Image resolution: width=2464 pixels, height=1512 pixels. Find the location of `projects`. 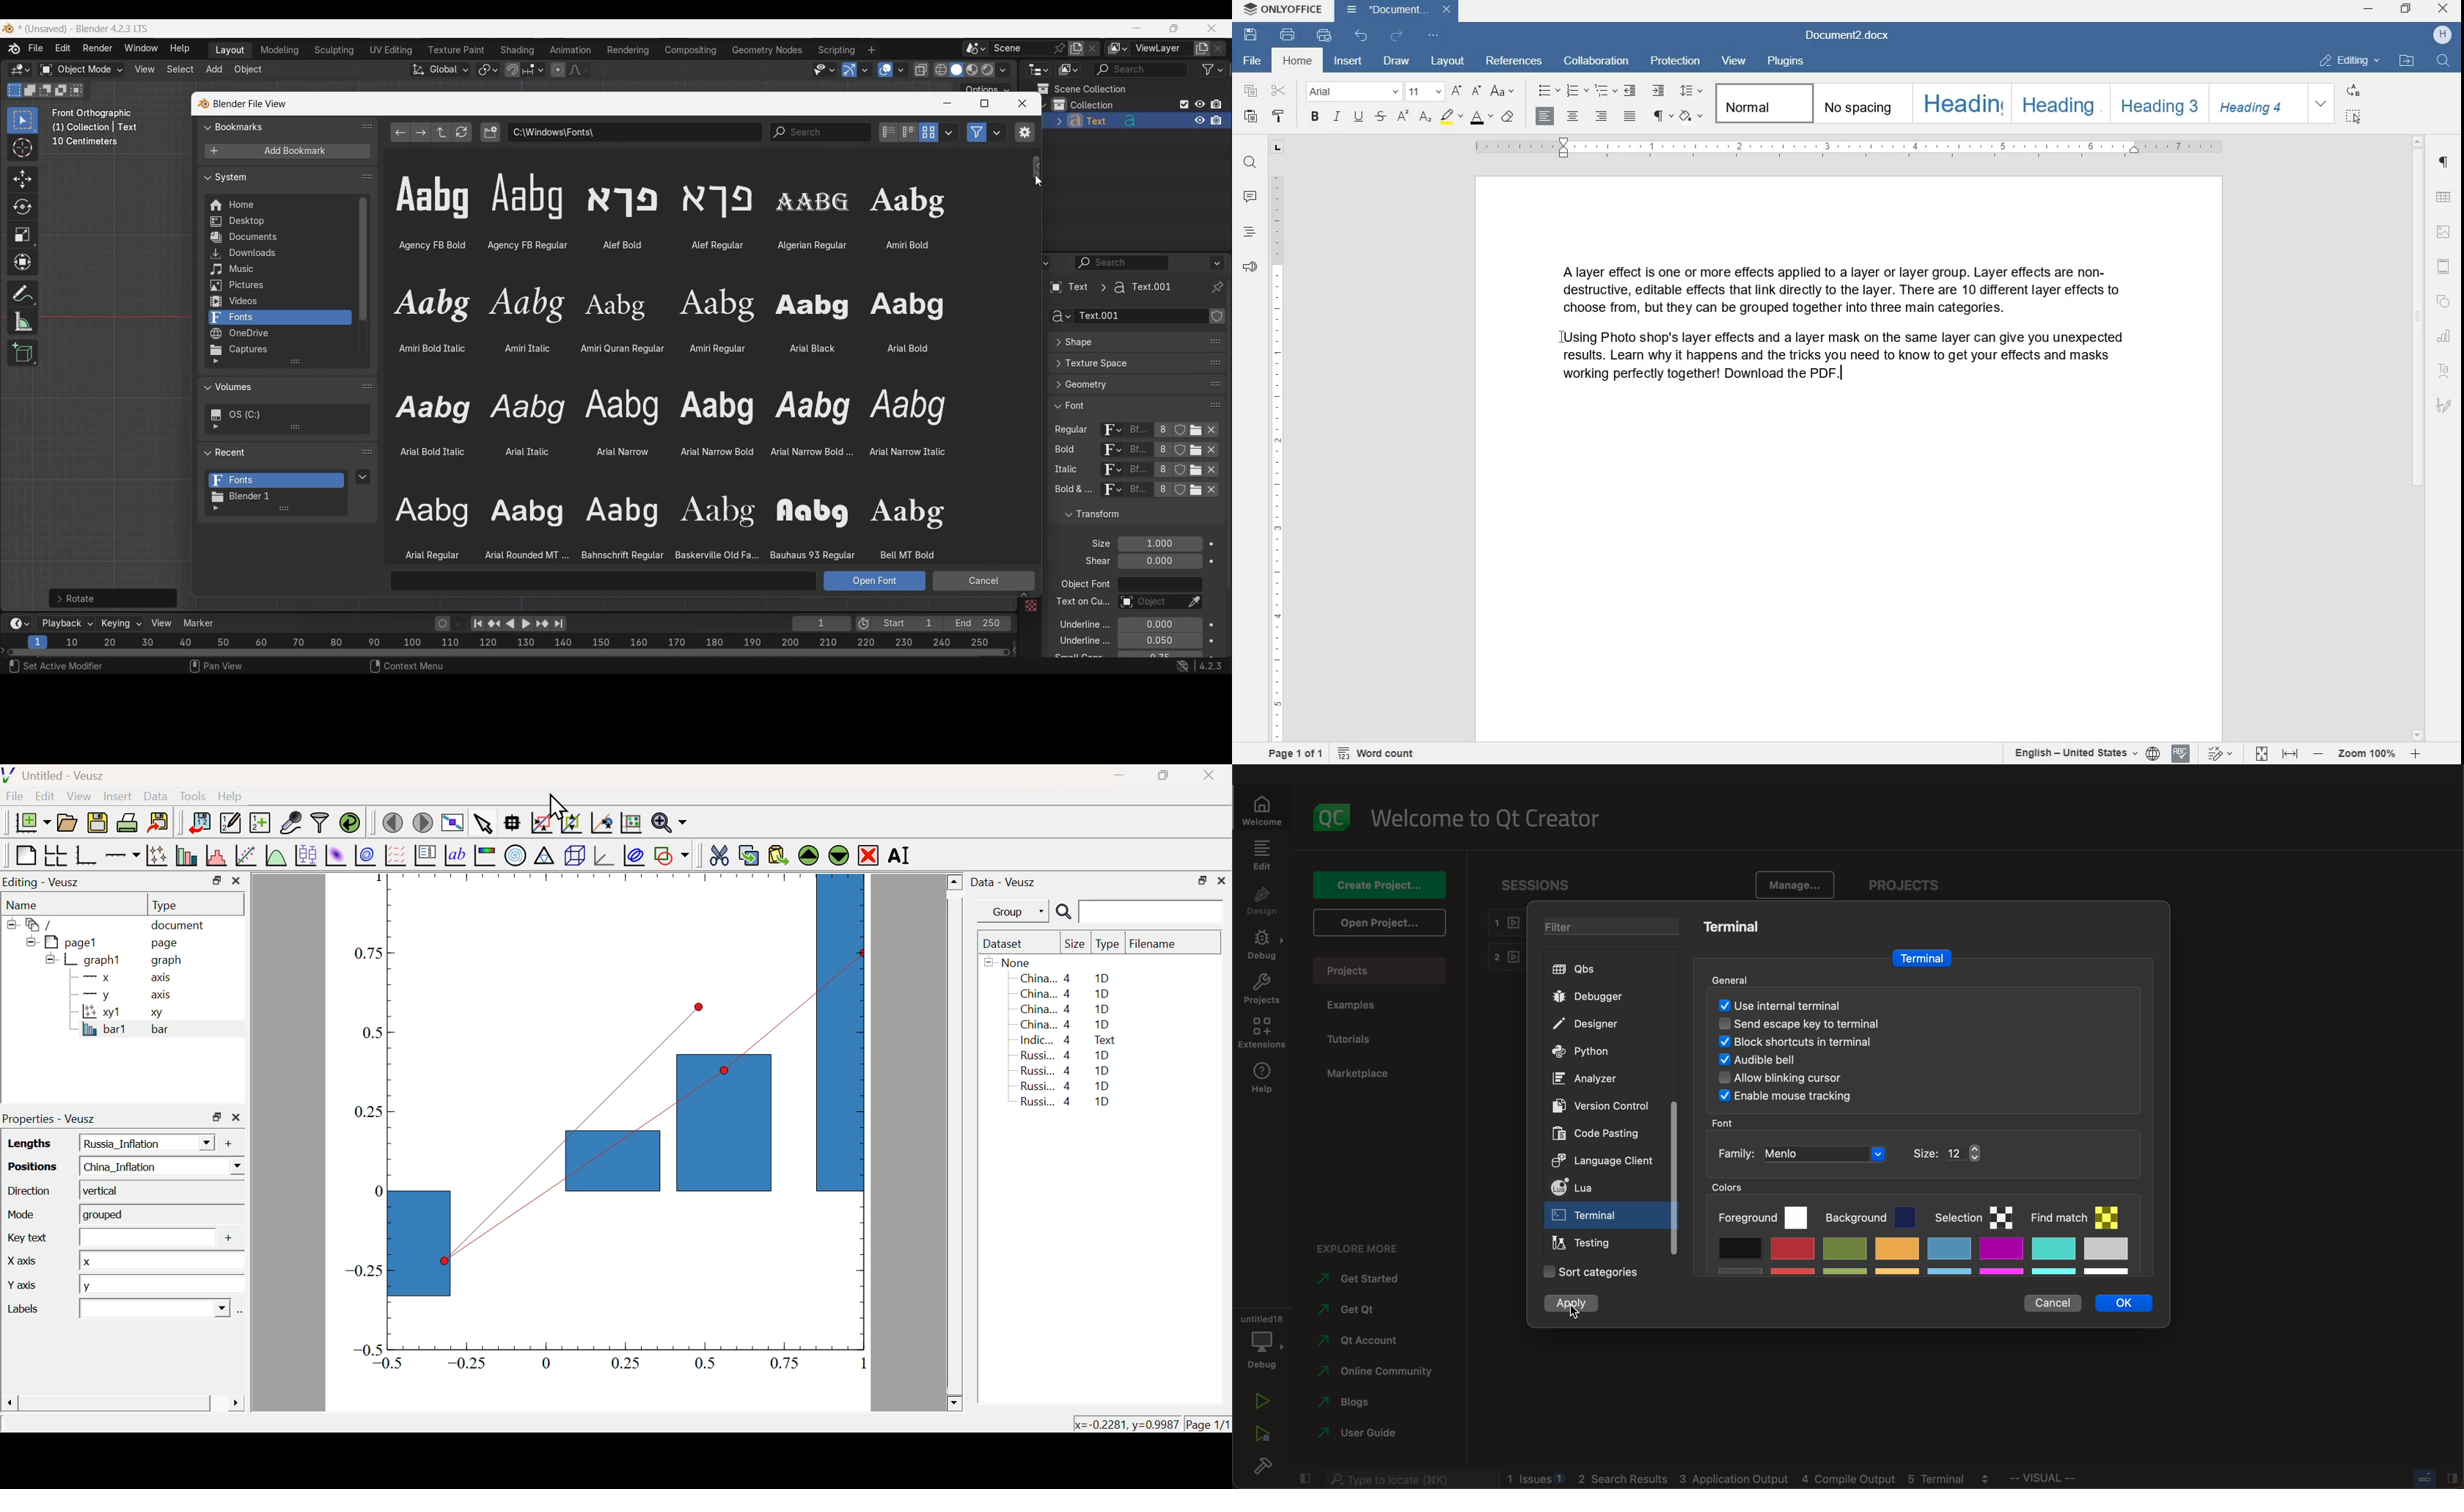

projects is located at coordinates (1903, 882).